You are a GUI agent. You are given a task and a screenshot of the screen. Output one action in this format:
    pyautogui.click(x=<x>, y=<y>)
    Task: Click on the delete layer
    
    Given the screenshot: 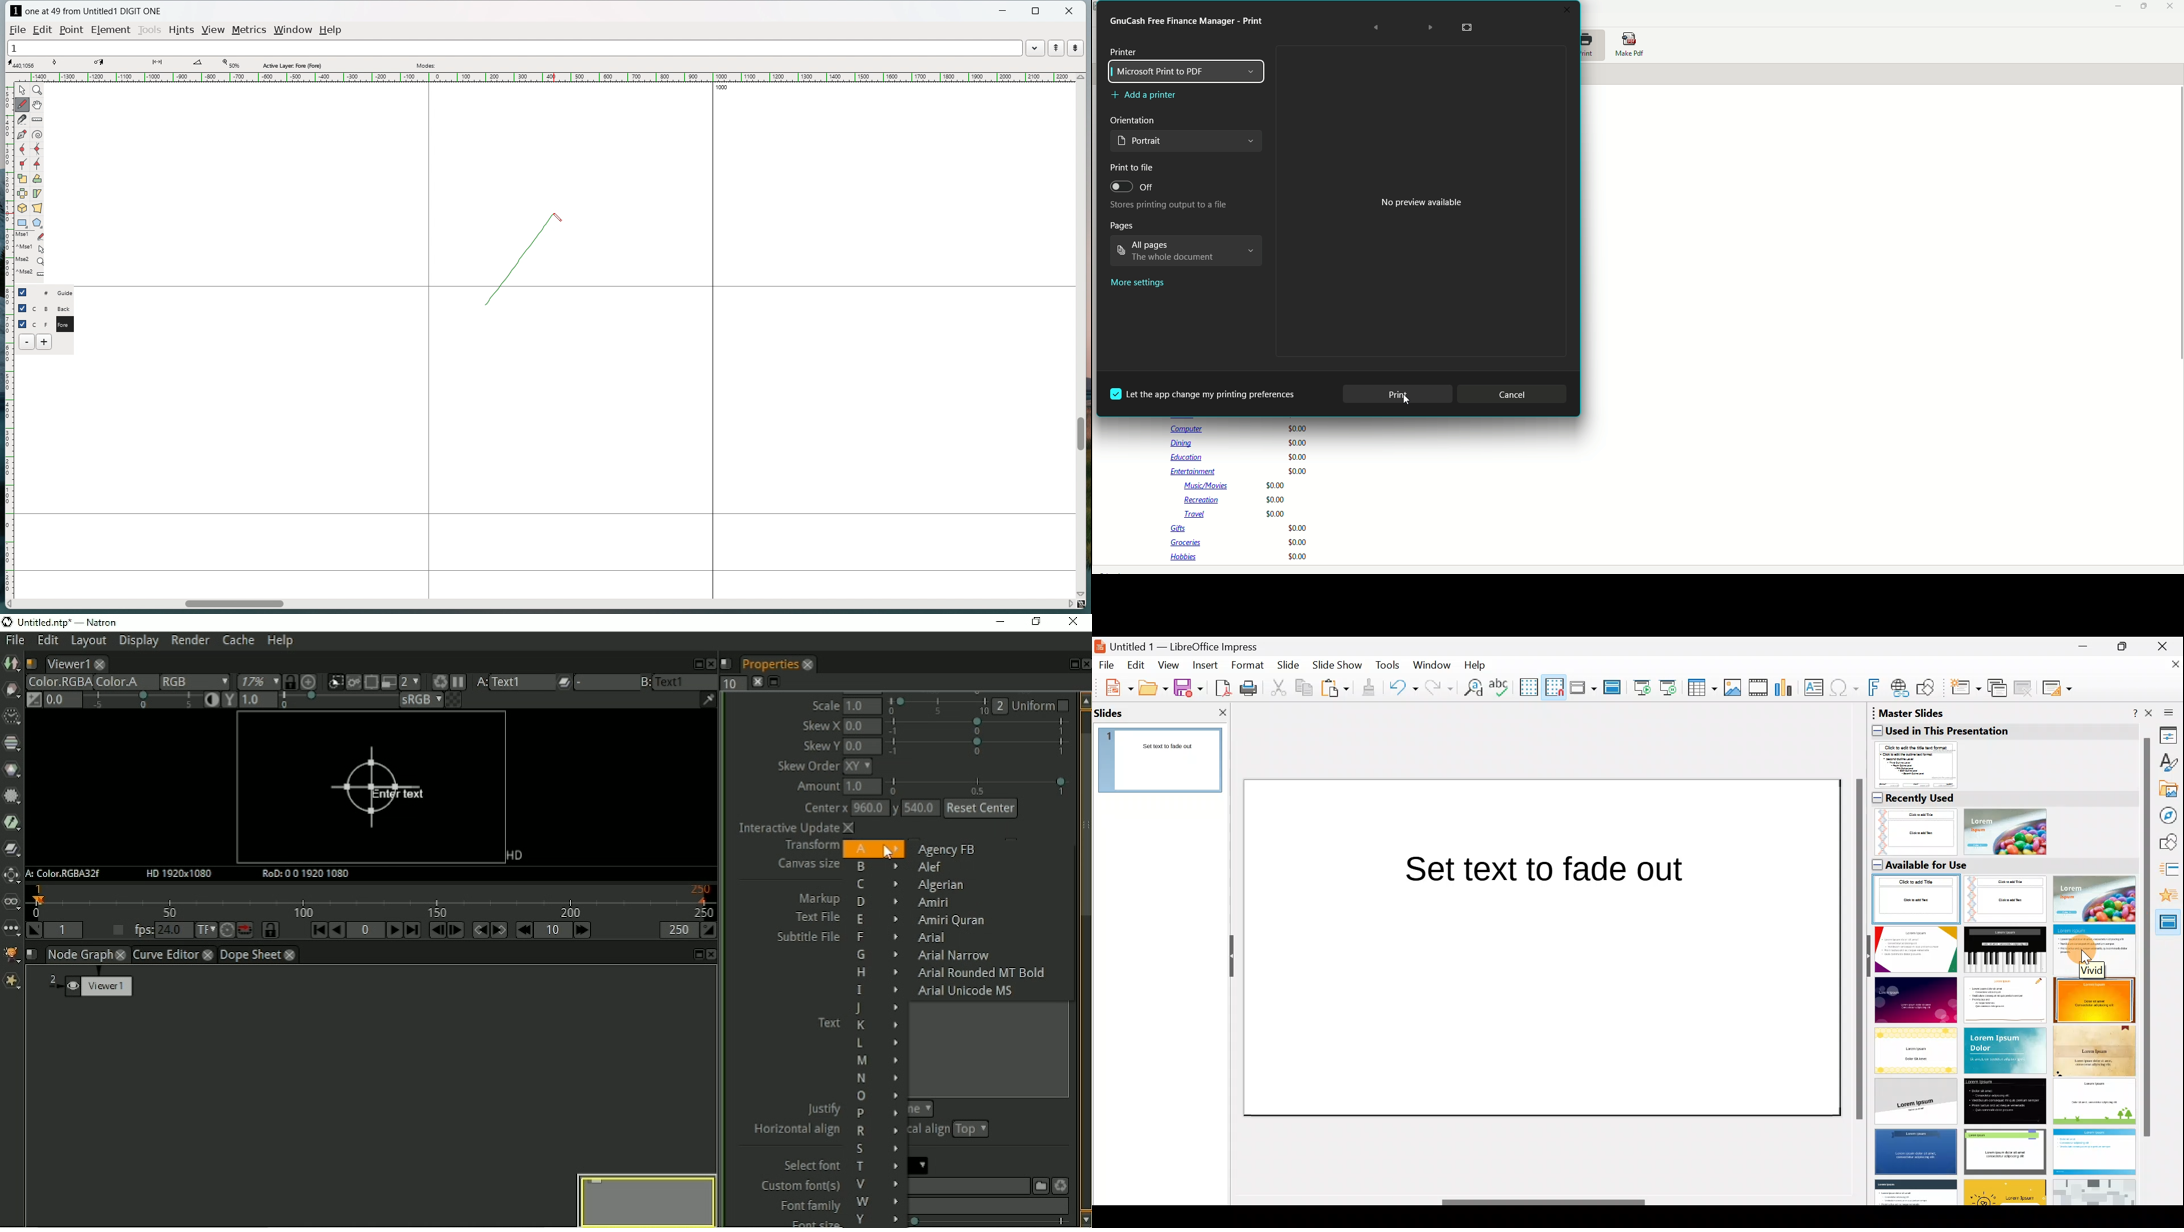 What is the action you would take?
    pyautogui.click(x=27, y=342)
    